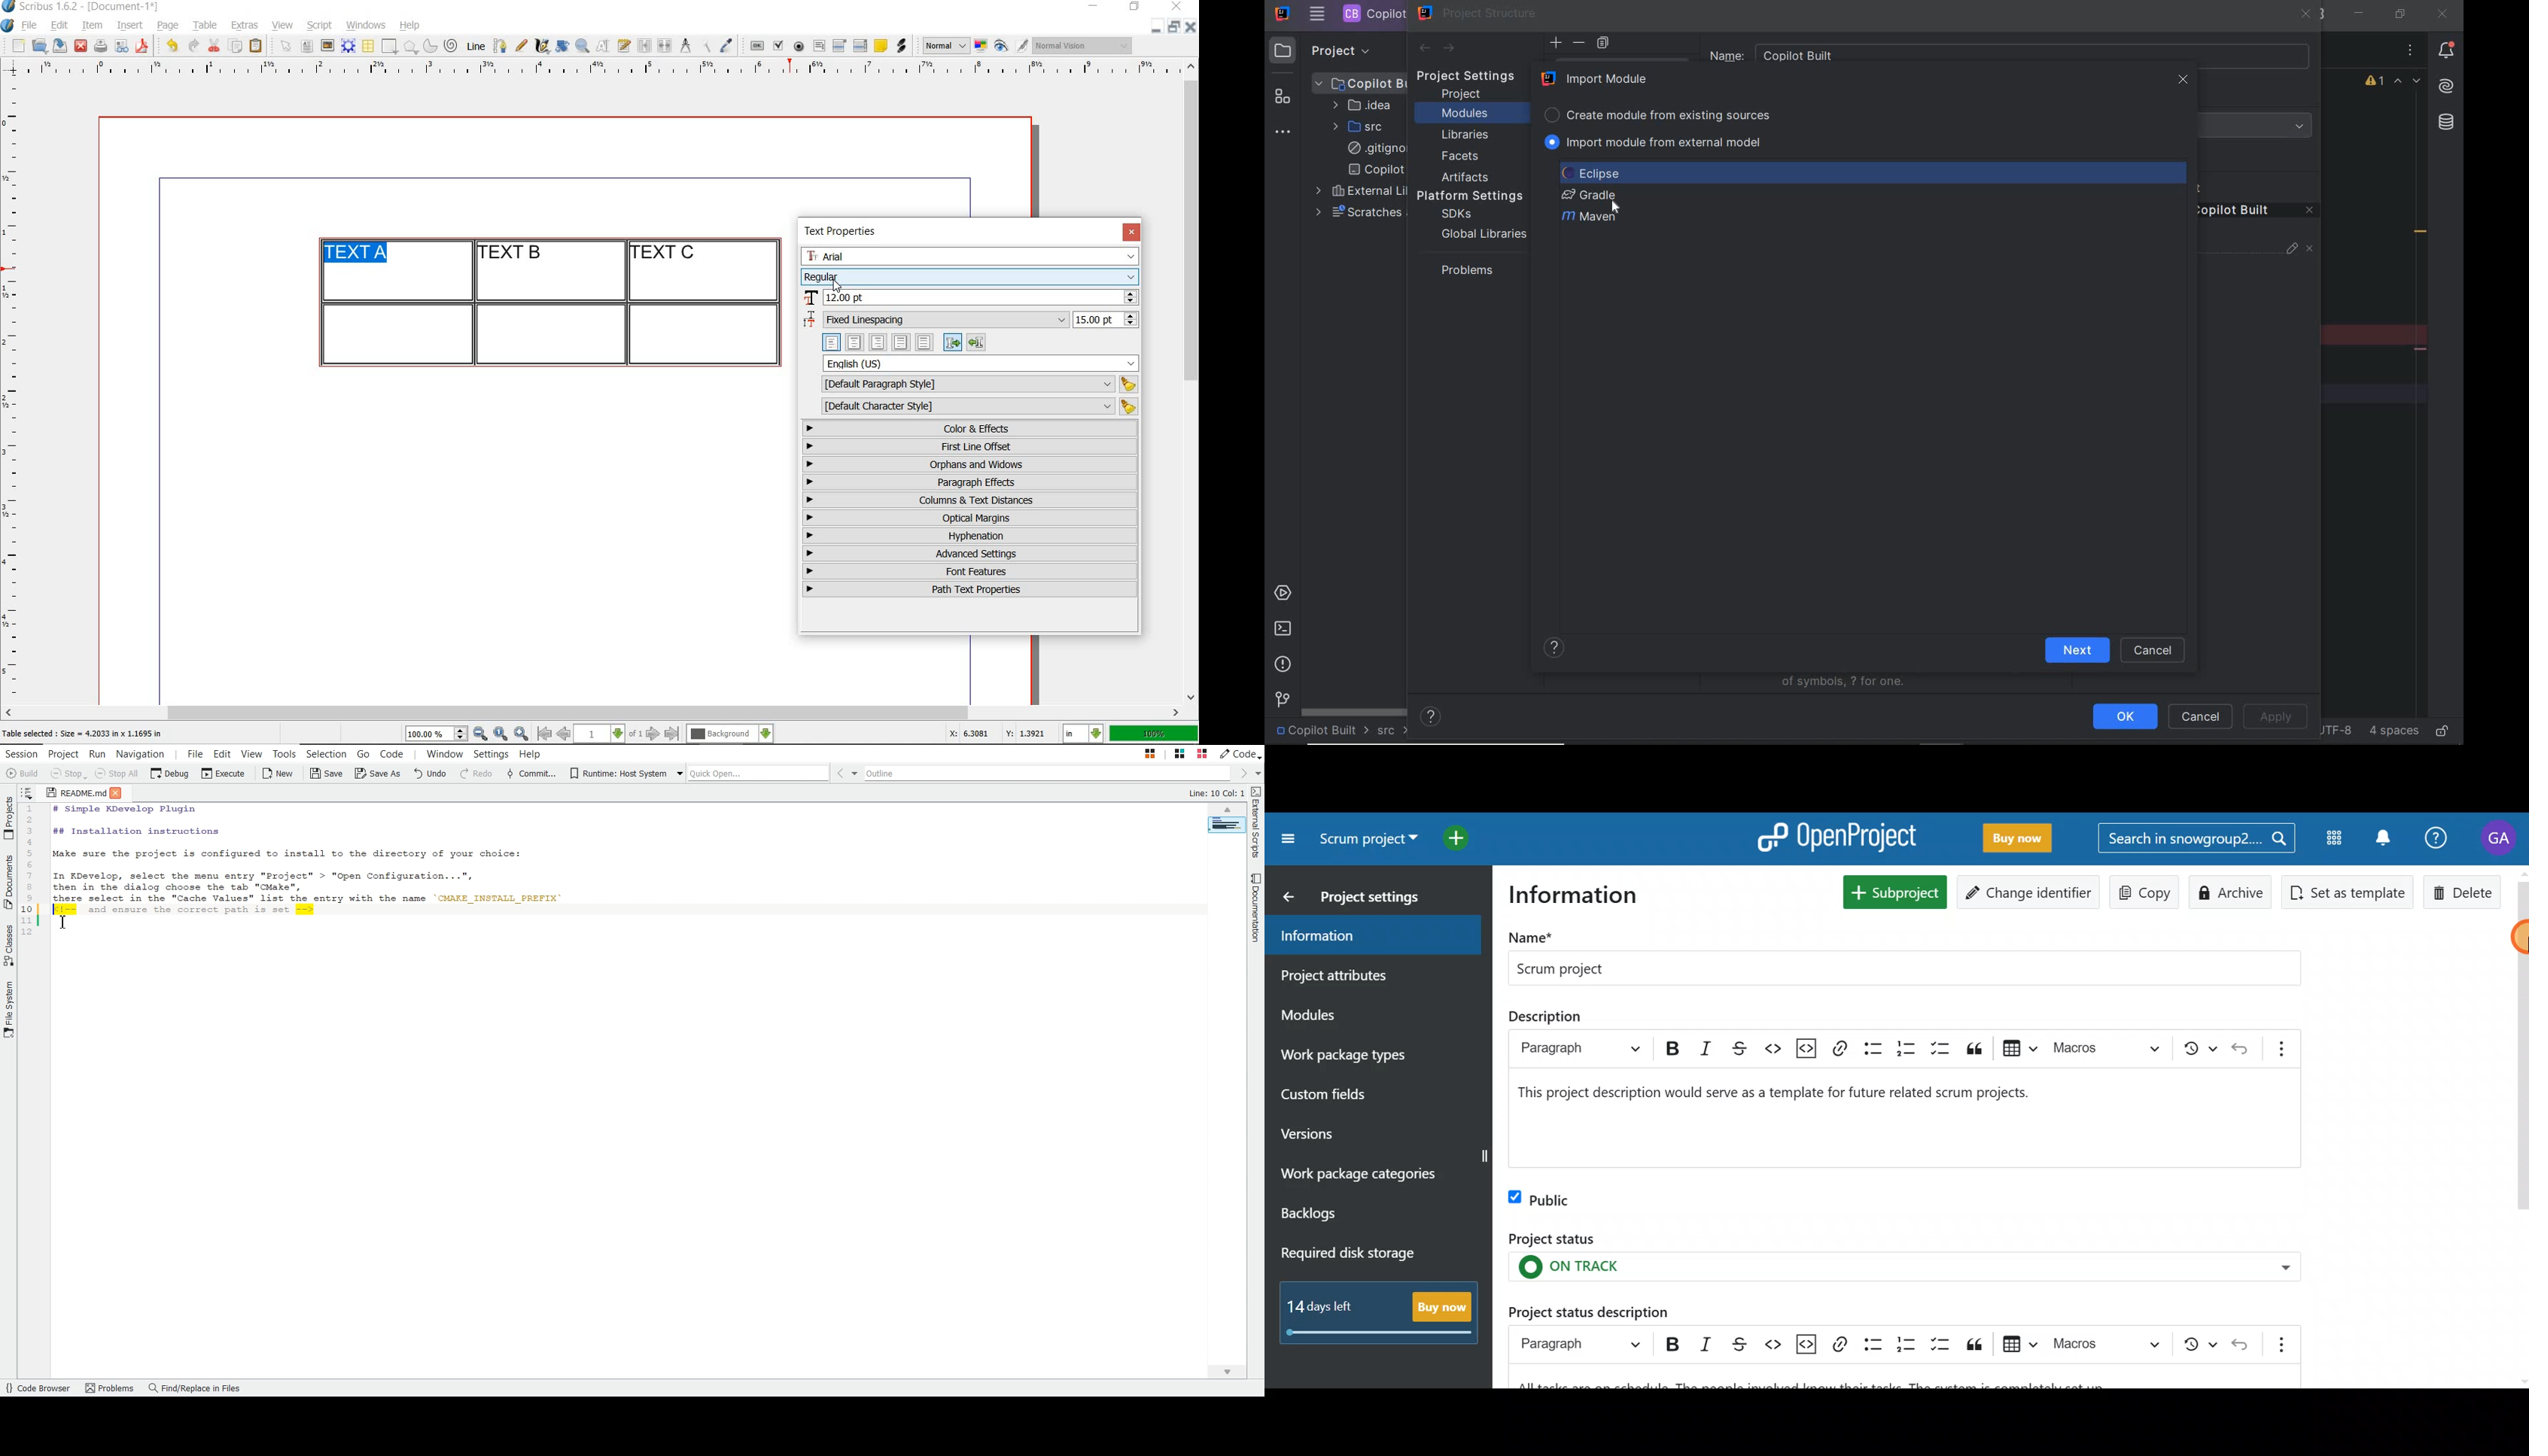 Image resolution: width=2548 pixels, height=1456 pixels. Describe the element at coordinates (969, 465) in the screenshot. I see `orphans & windows` at that location.